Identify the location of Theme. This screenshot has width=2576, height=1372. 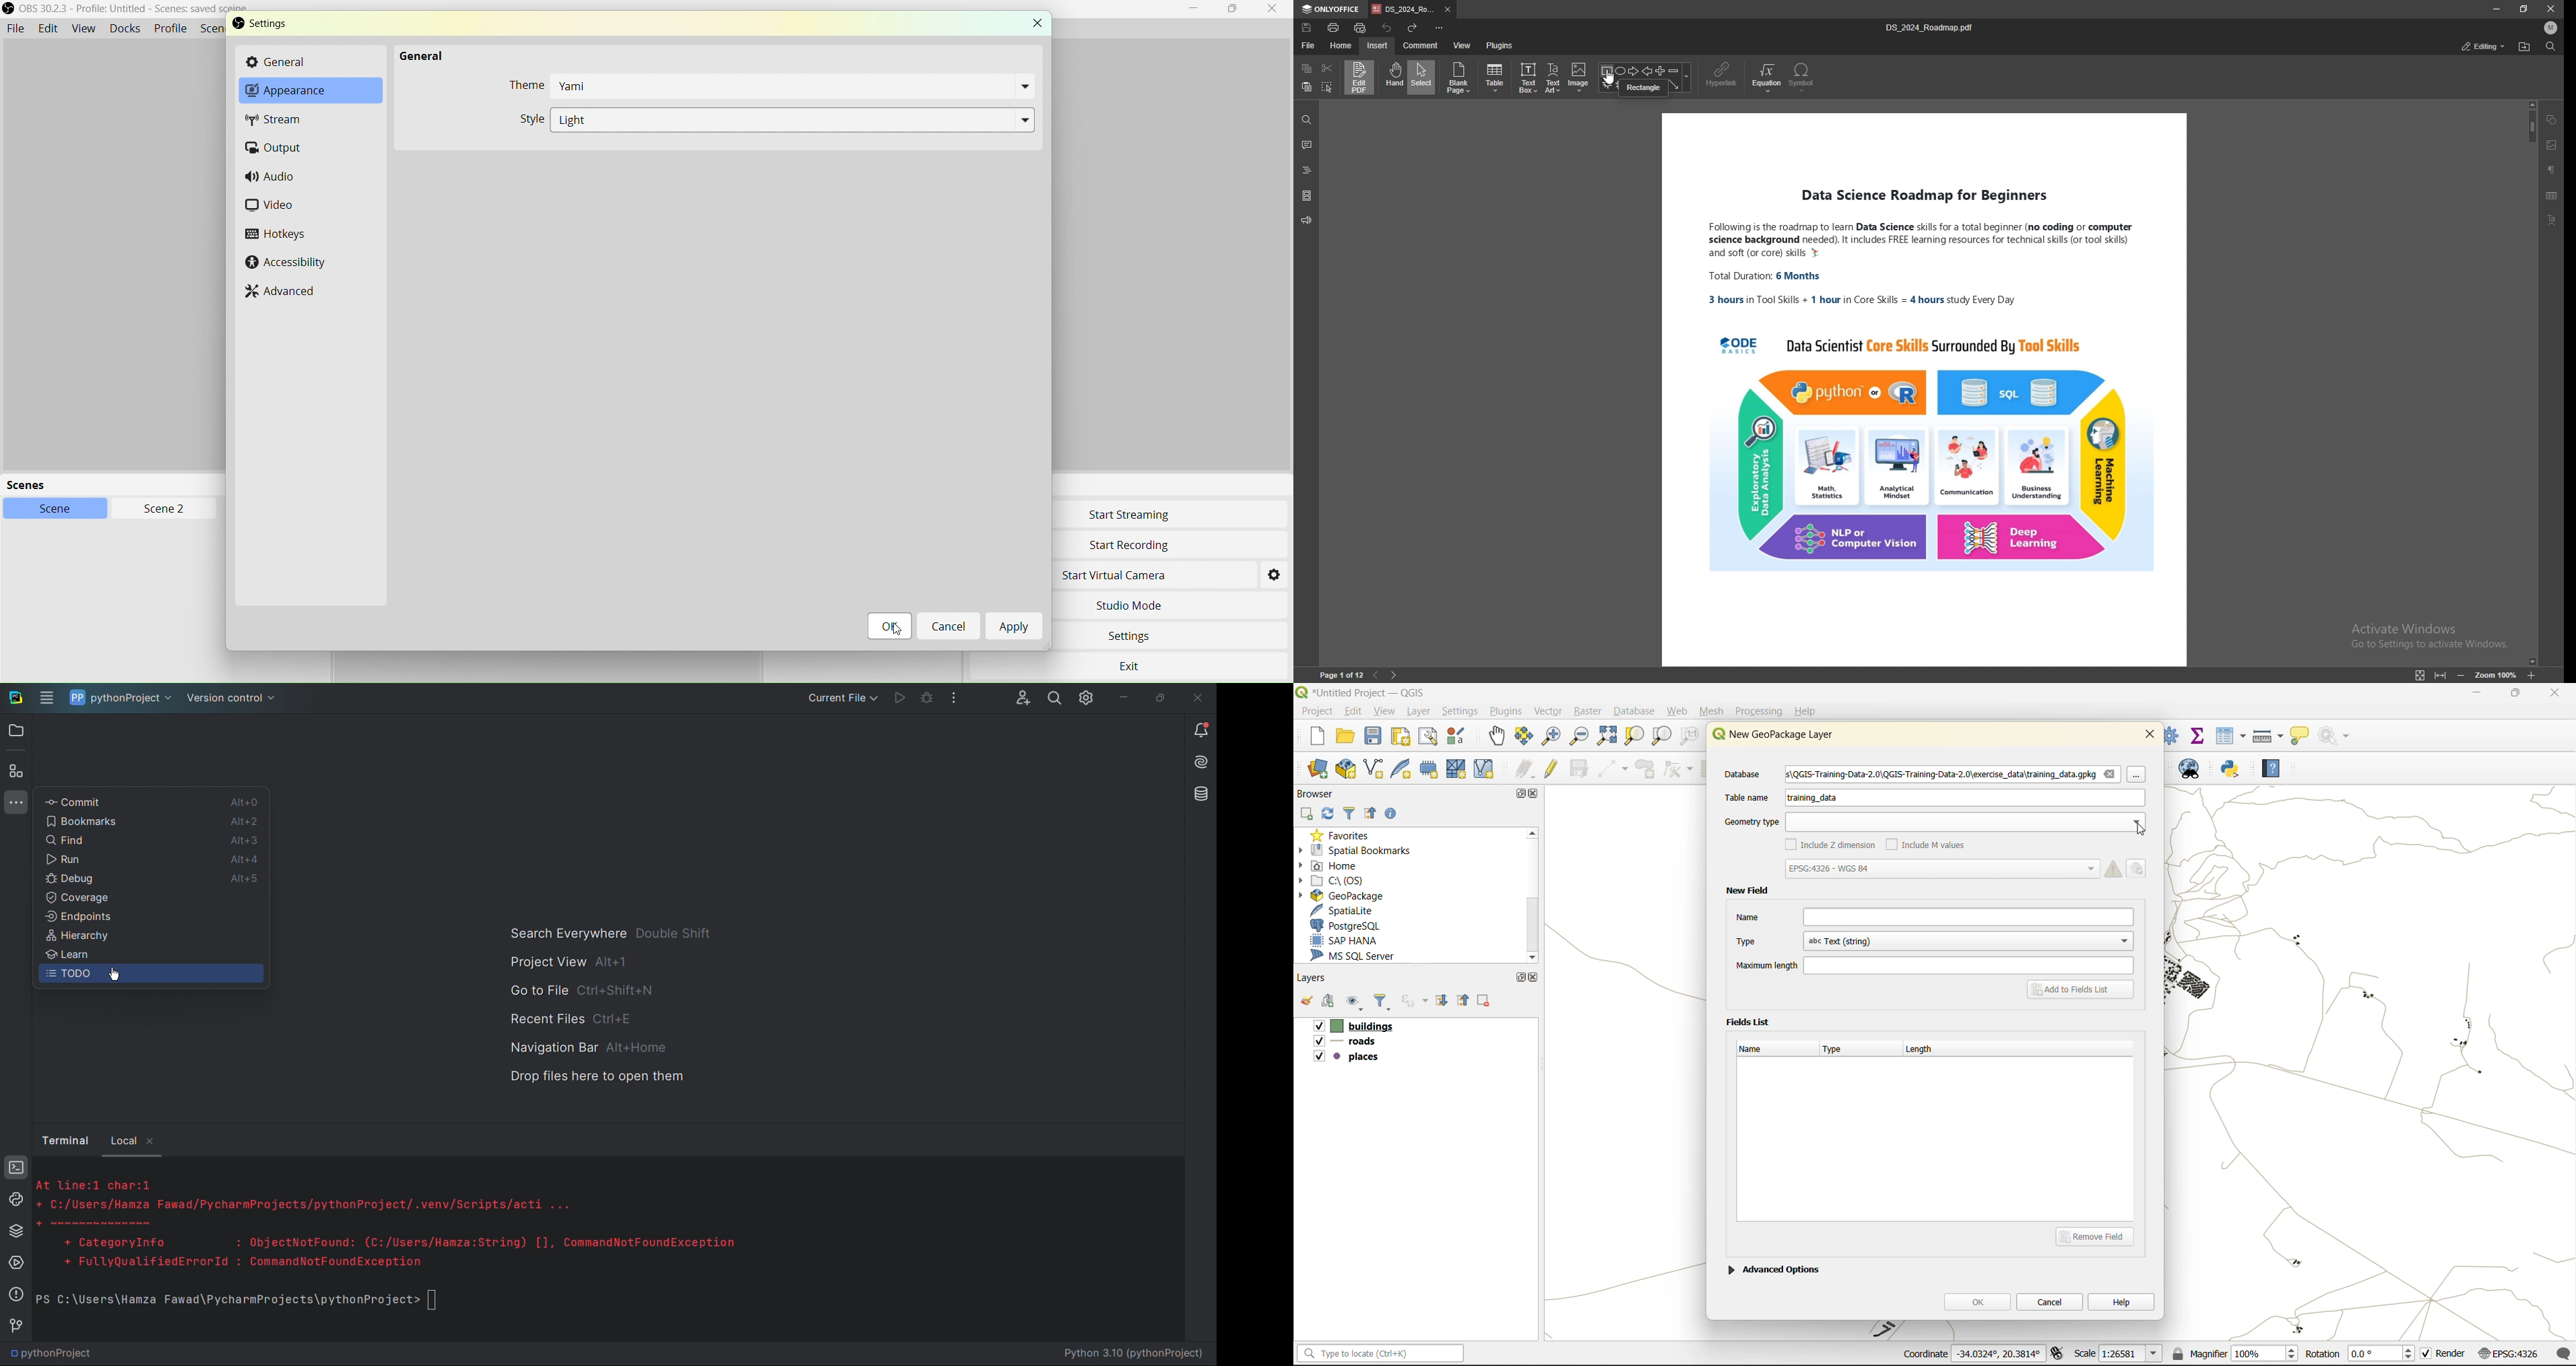
(769, 88).